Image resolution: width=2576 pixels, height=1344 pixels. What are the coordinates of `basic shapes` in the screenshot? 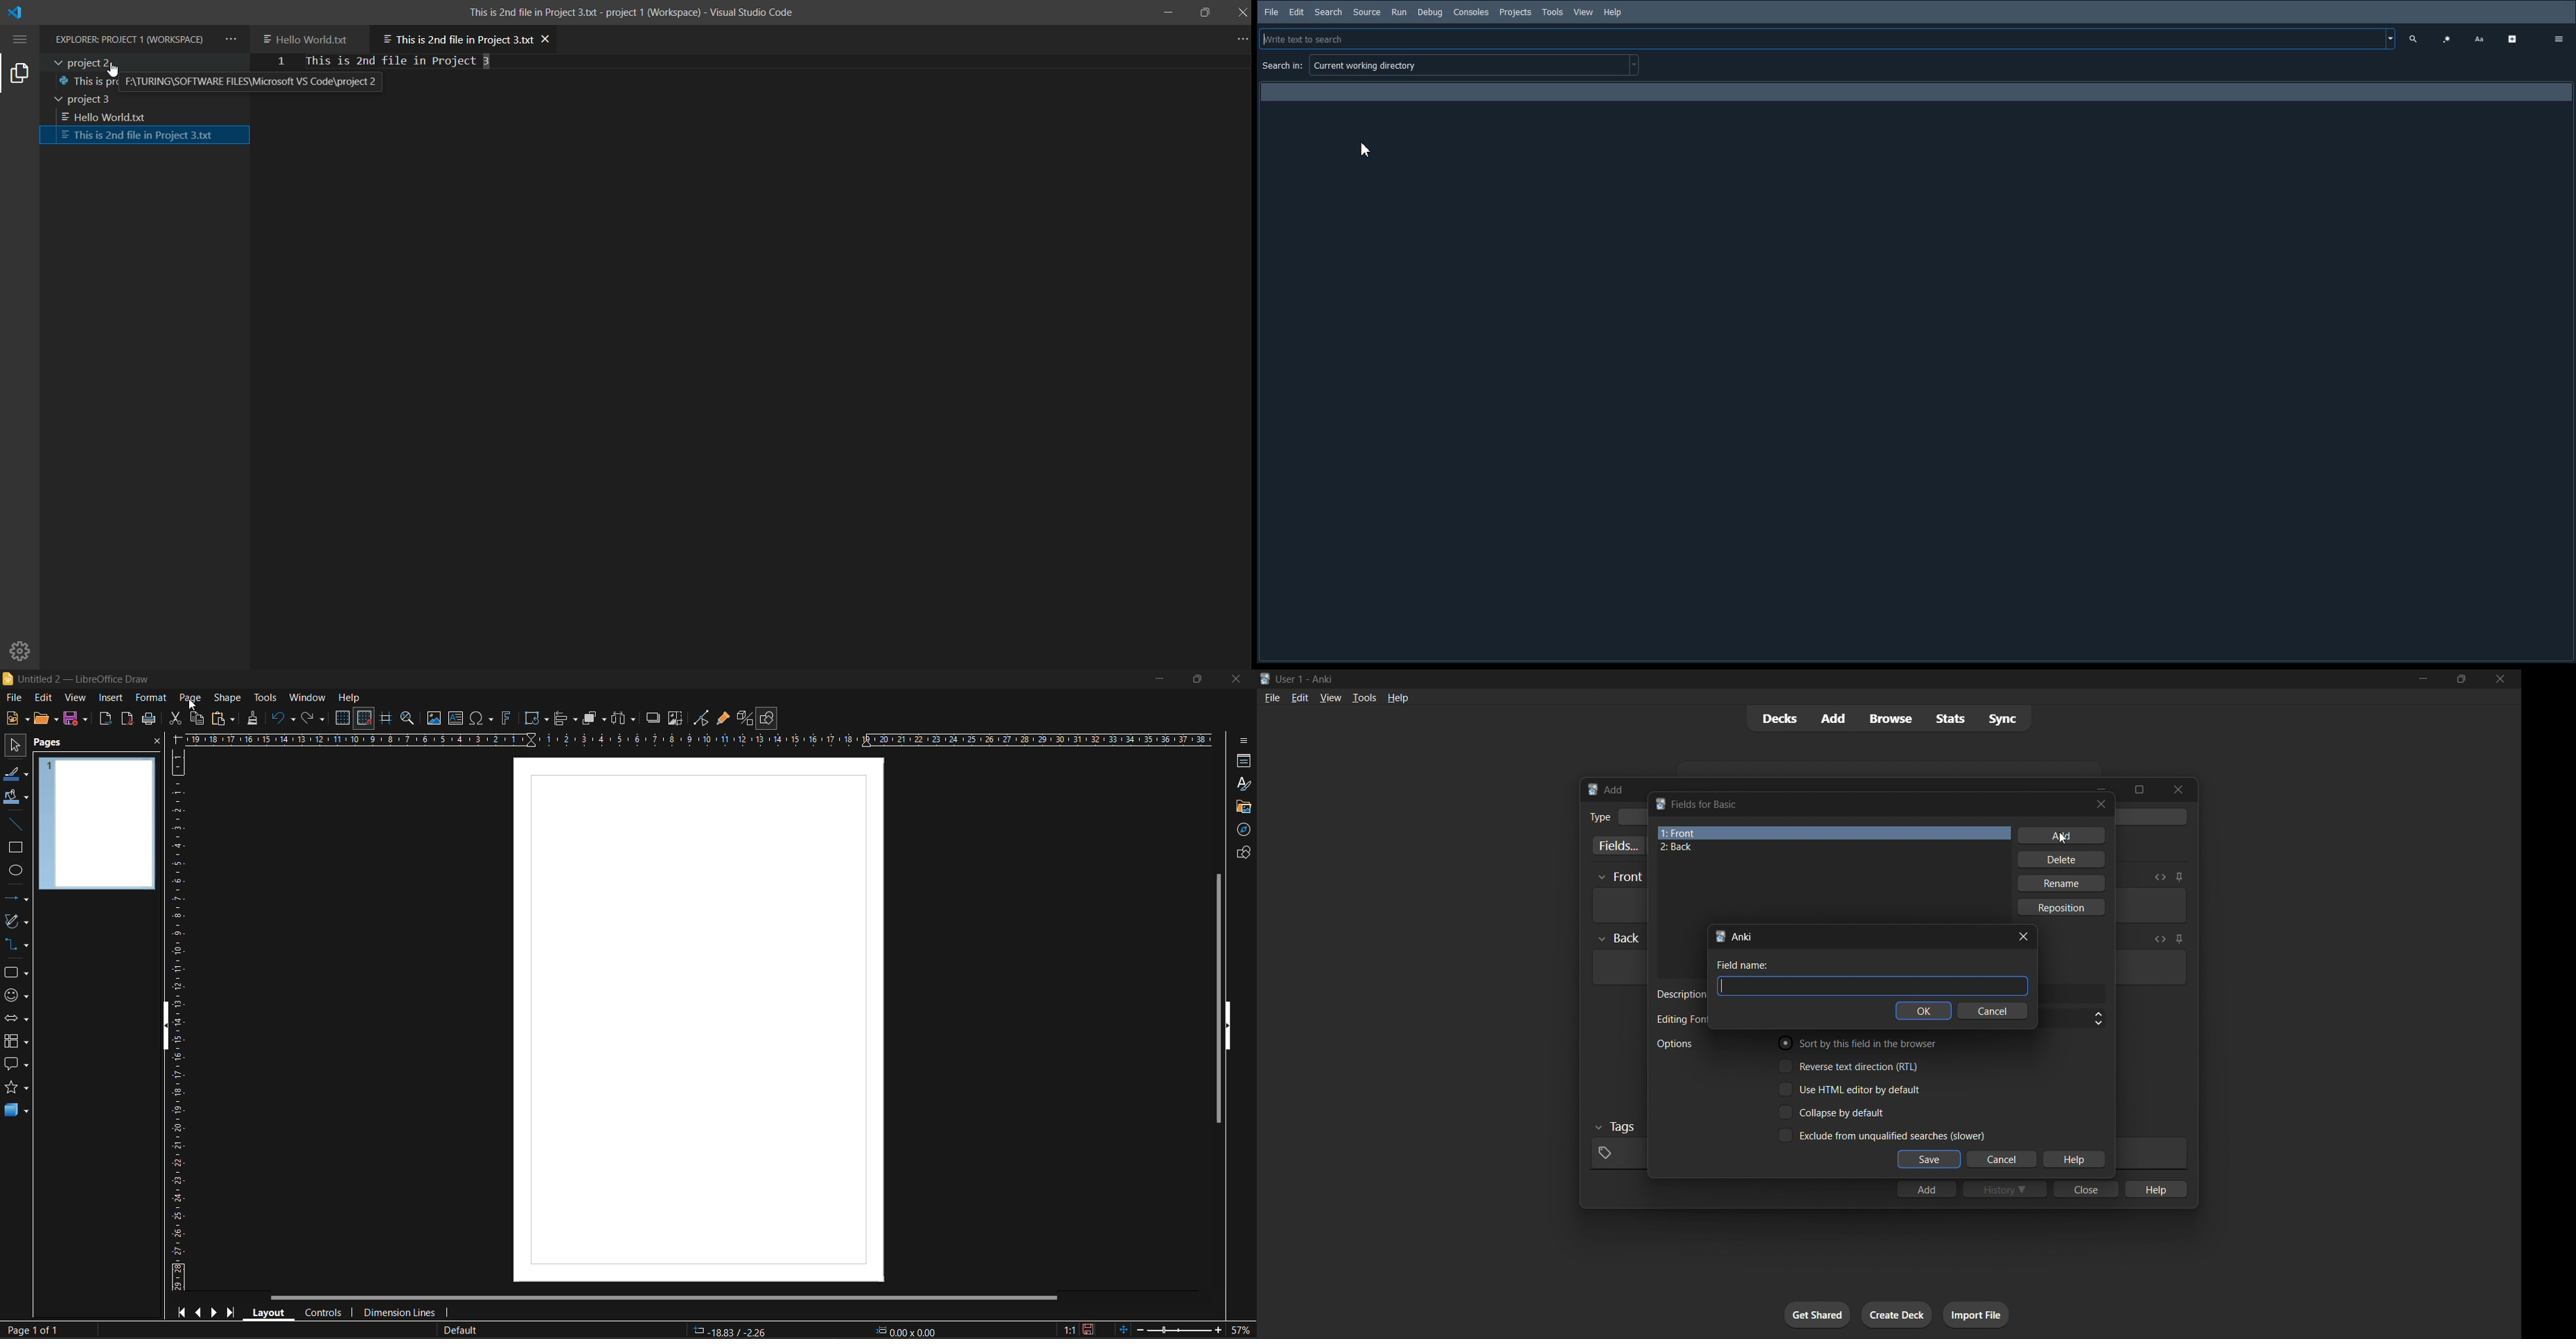 It's located at (17, 973).